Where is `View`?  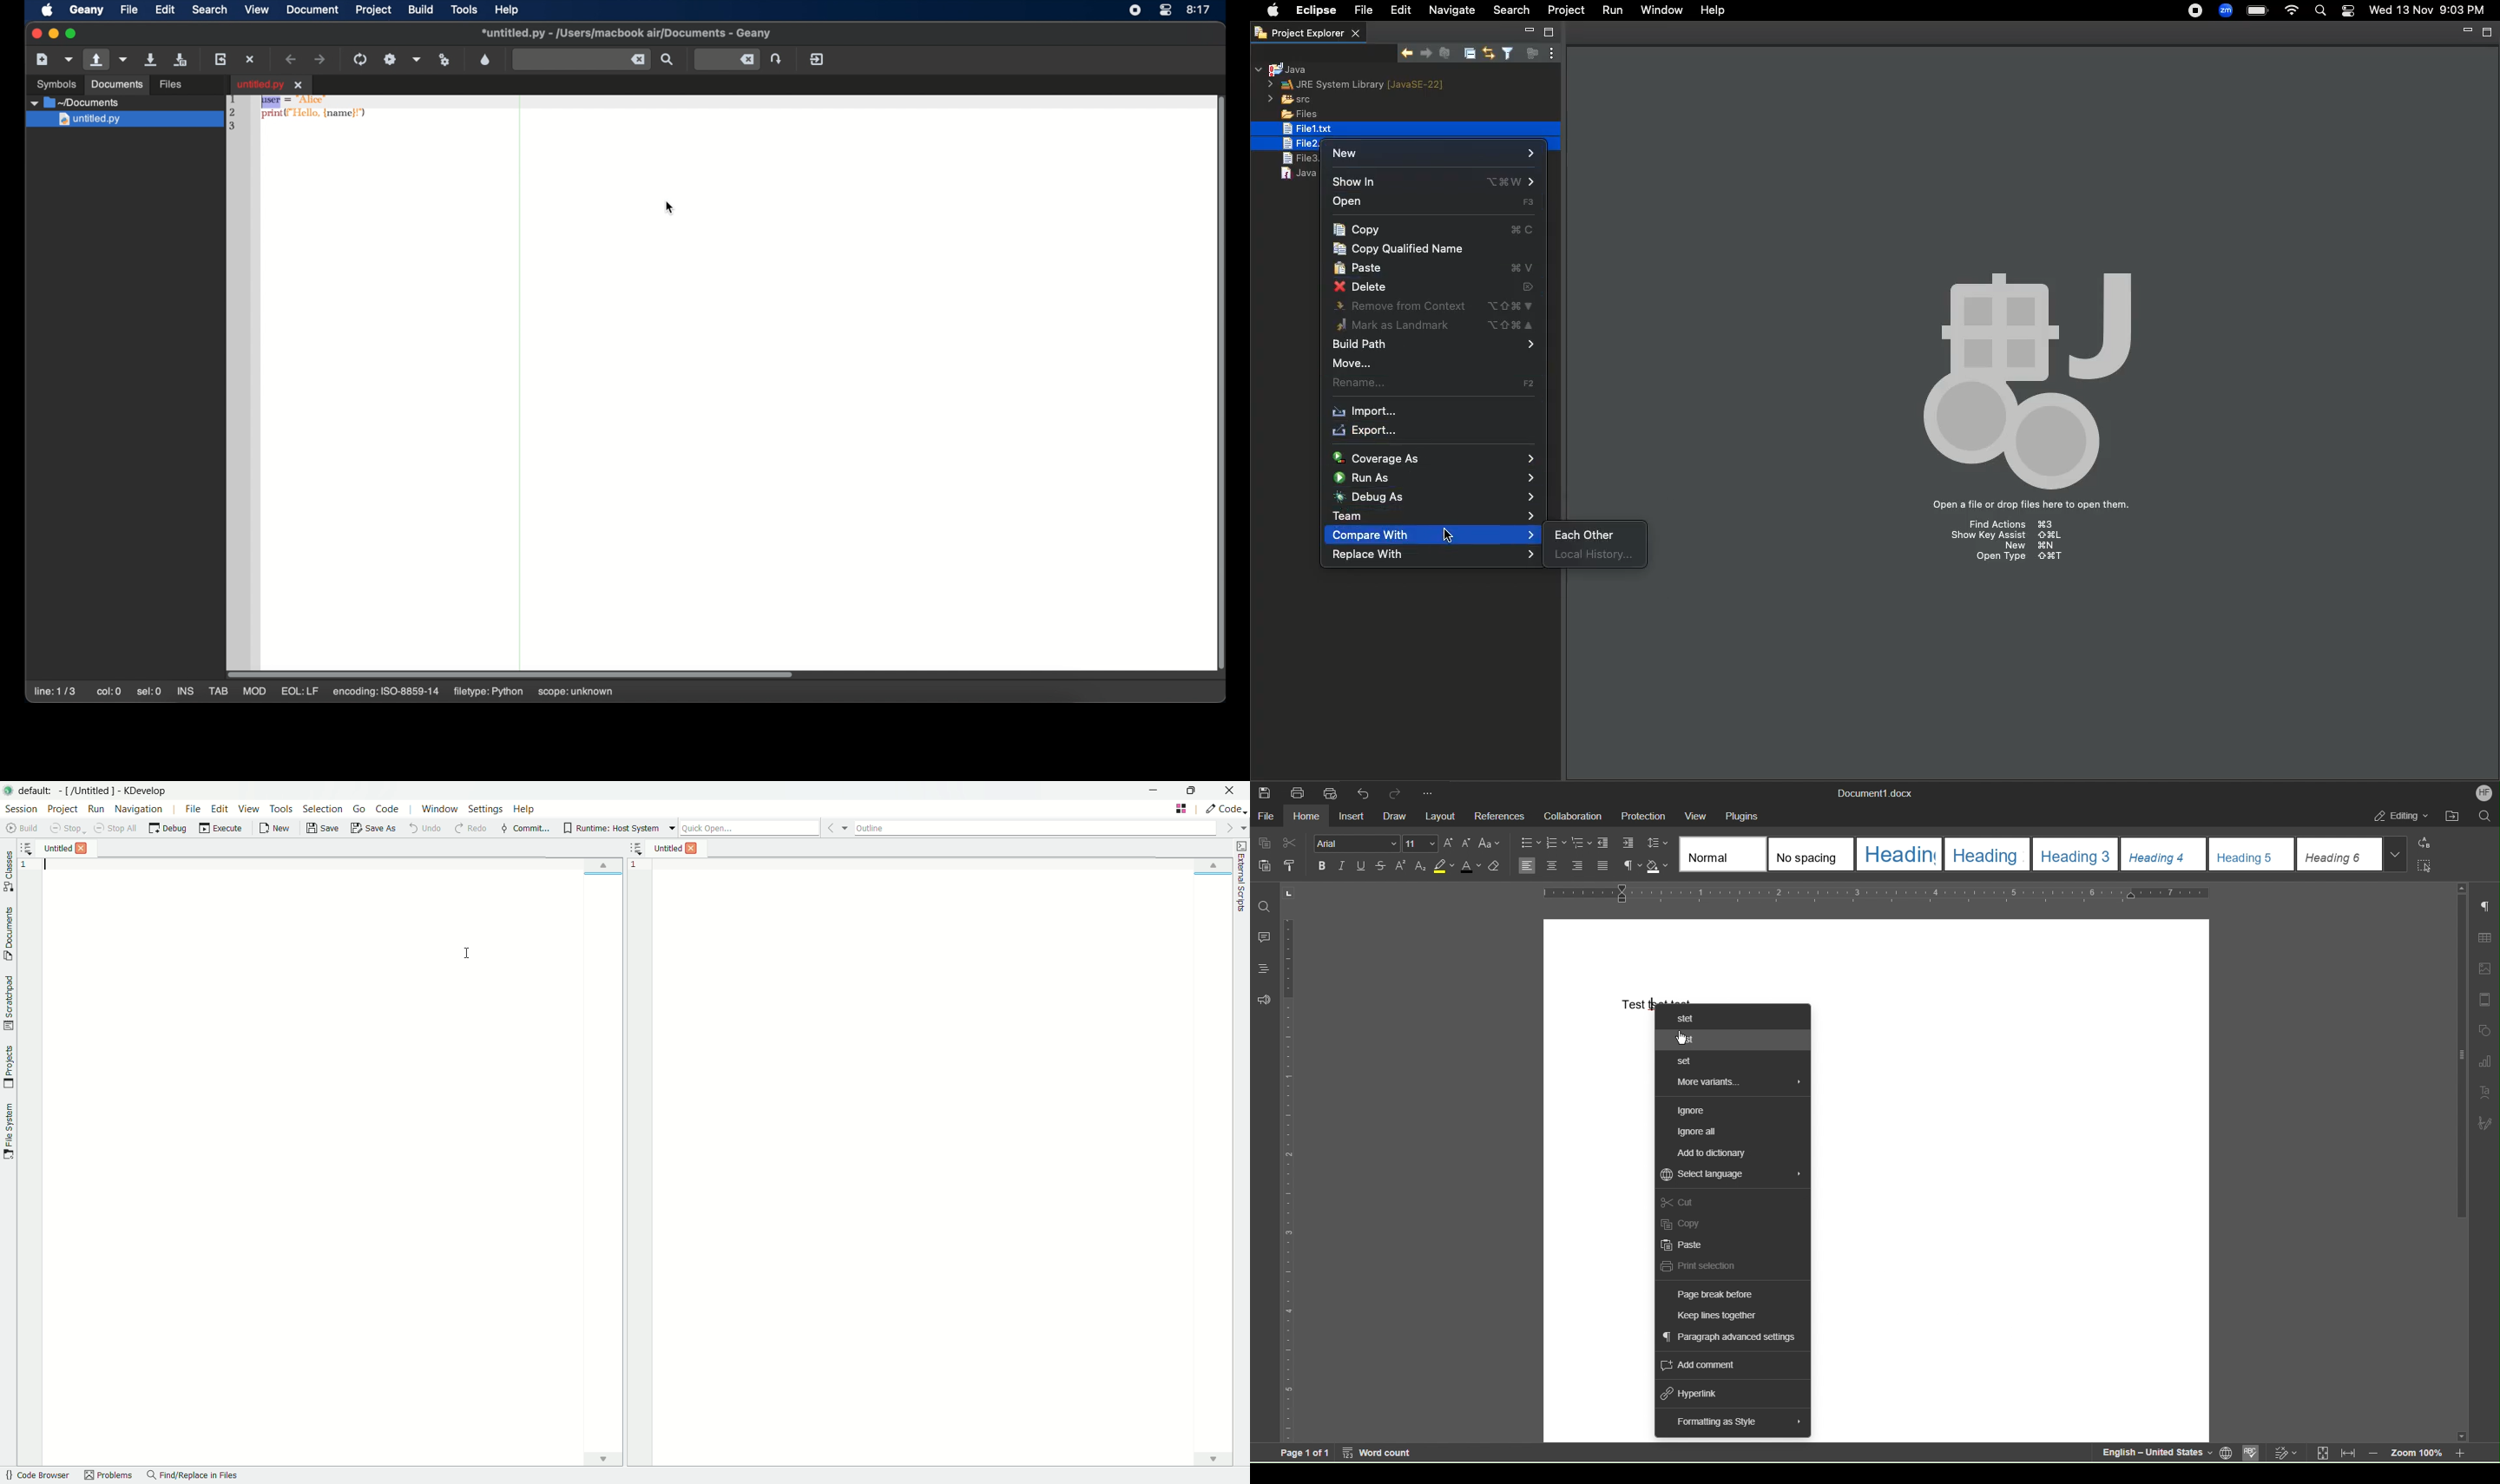 View is located at coordinates (1697, 816).